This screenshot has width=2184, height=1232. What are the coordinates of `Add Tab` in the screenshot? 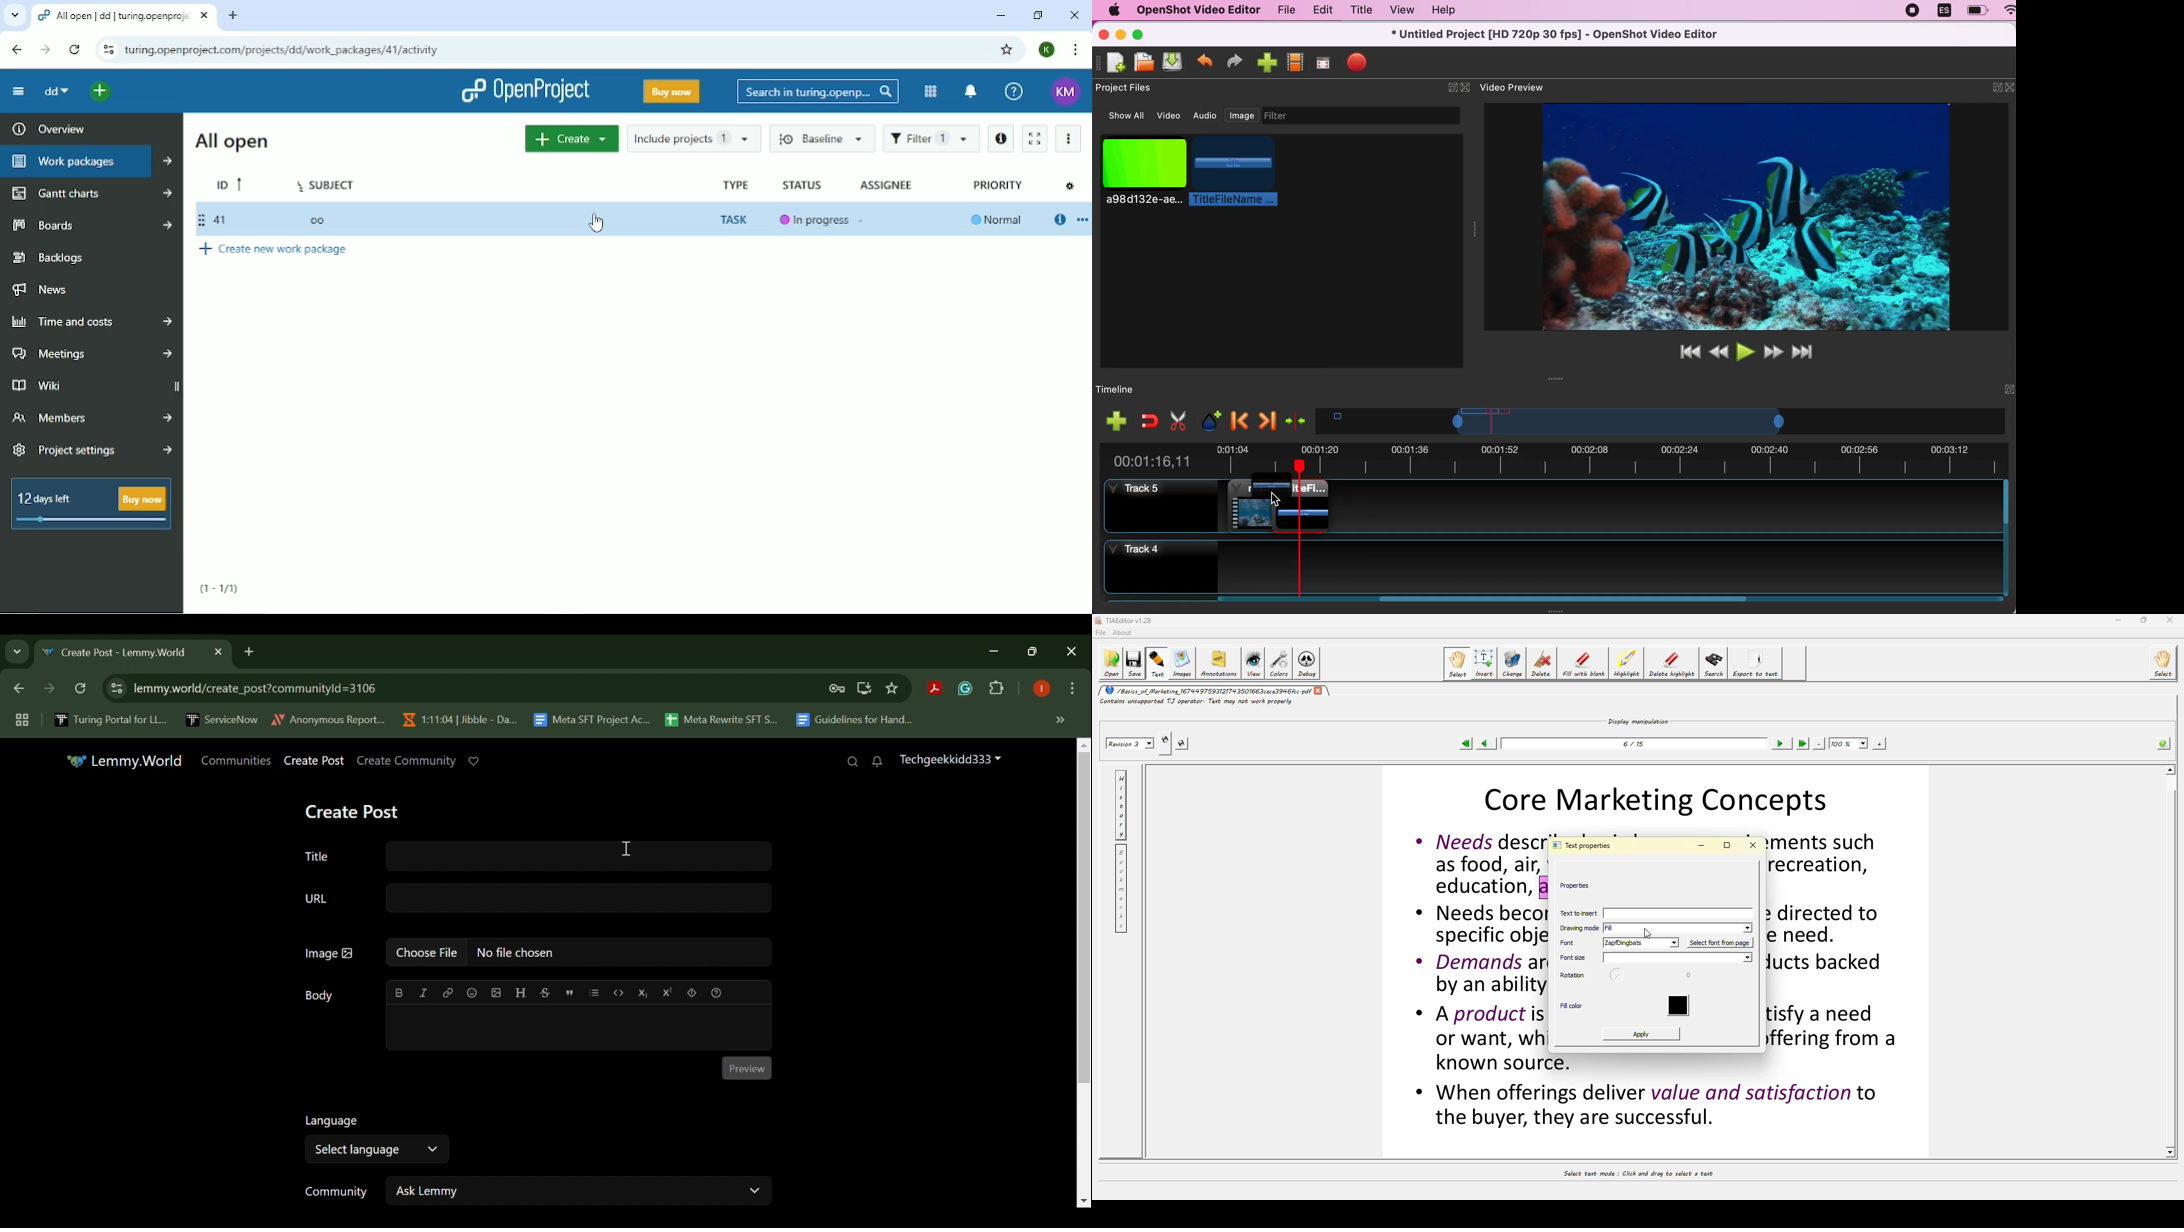 It's located at (248, 651).